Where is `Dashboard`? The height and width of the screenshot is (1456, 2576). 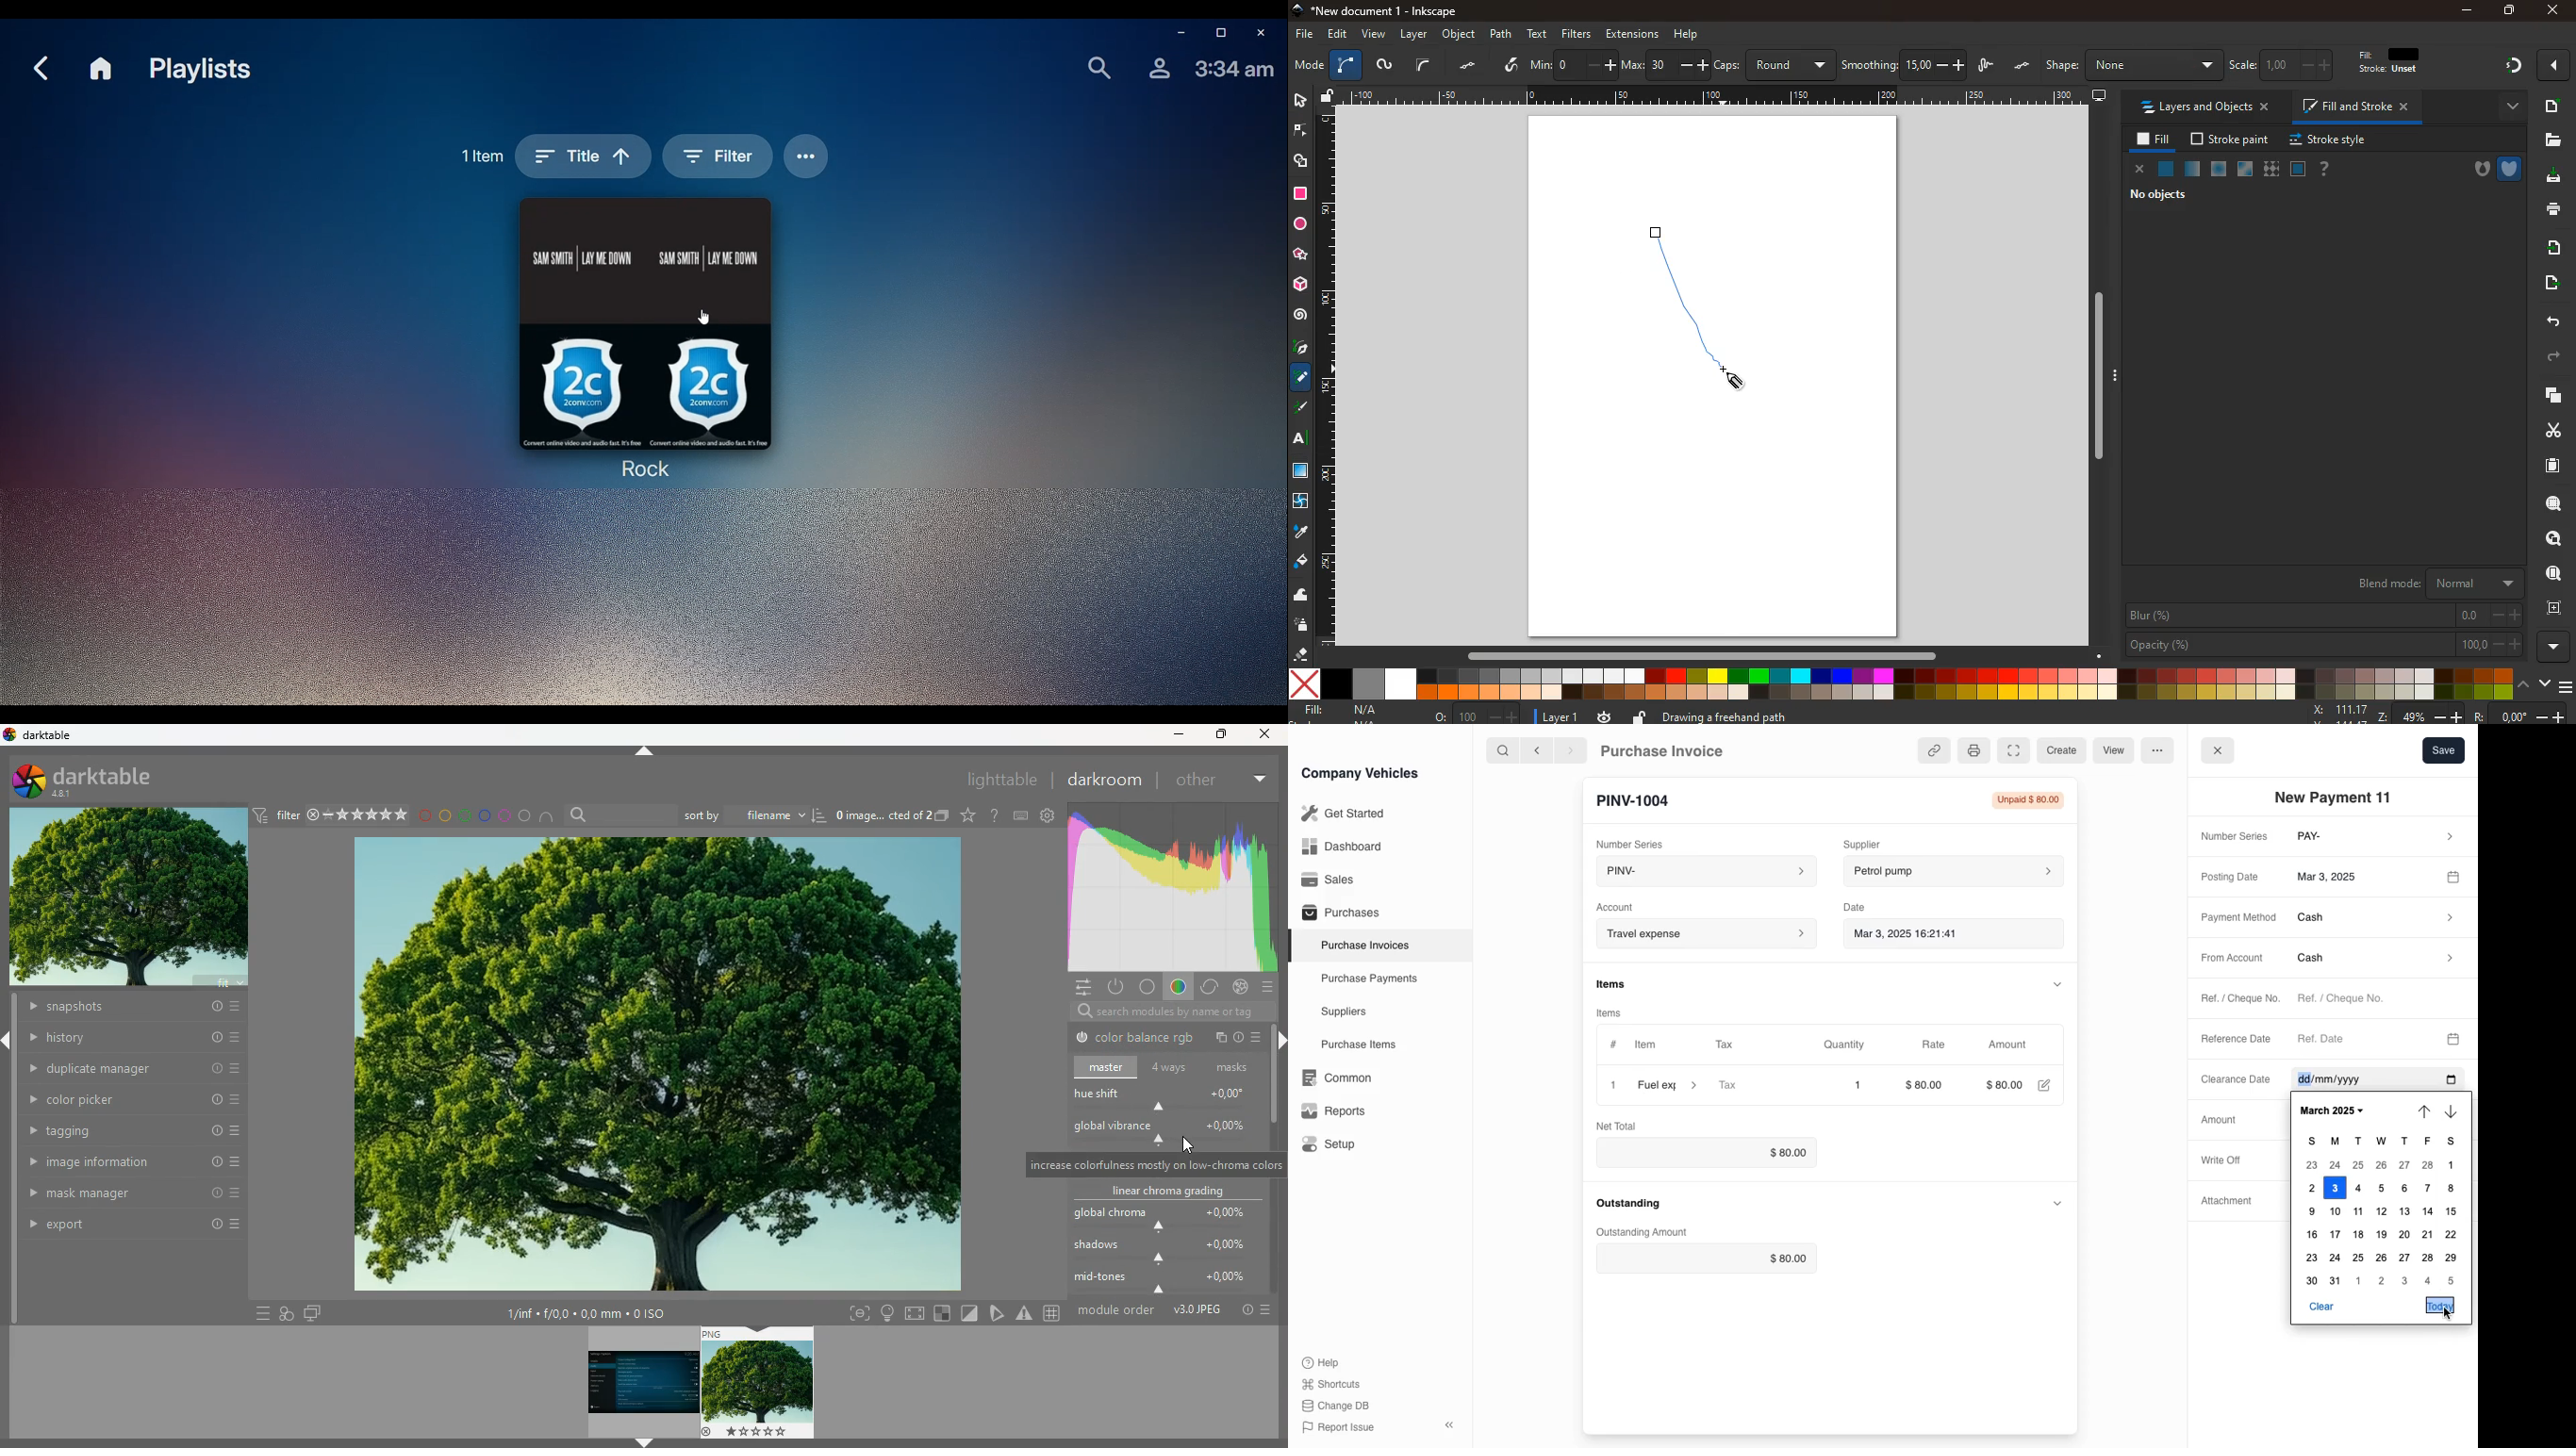
Dashboard is located at coordinates (1341, 846).